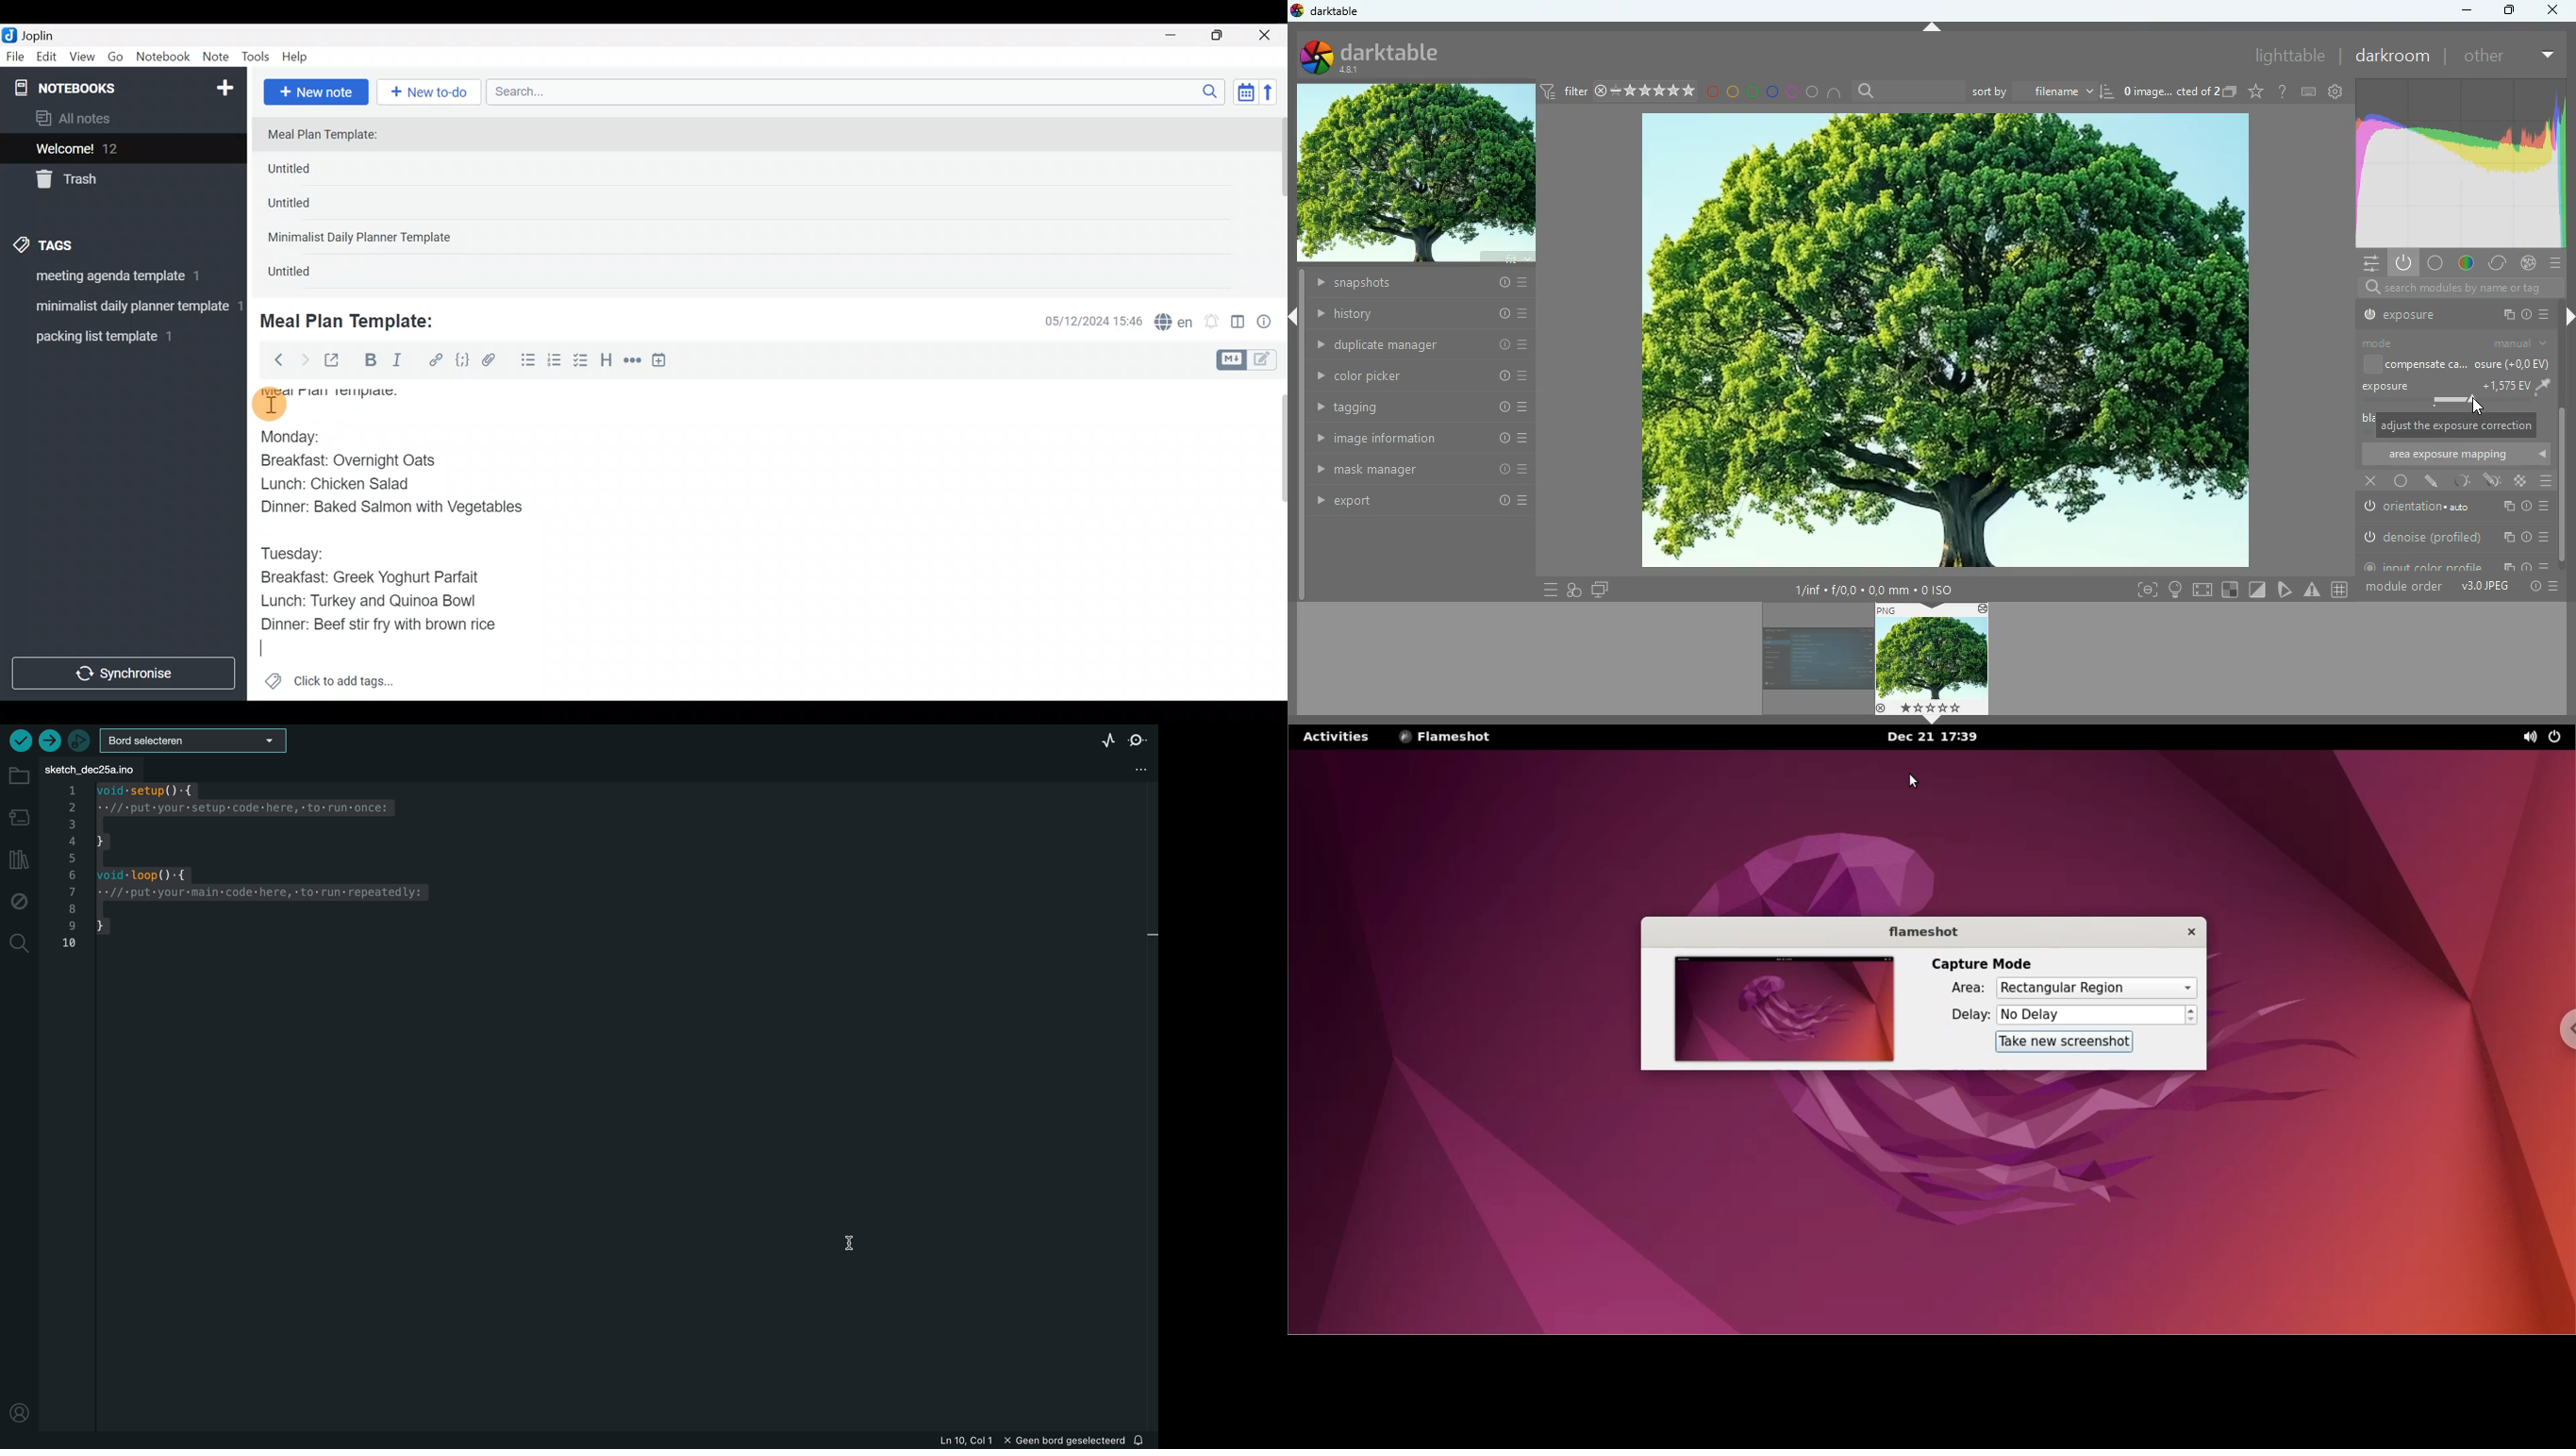  What do you see at coordinates (2547, 56) in the screenshot?
I see `more` at bounding box center [2547, 56].